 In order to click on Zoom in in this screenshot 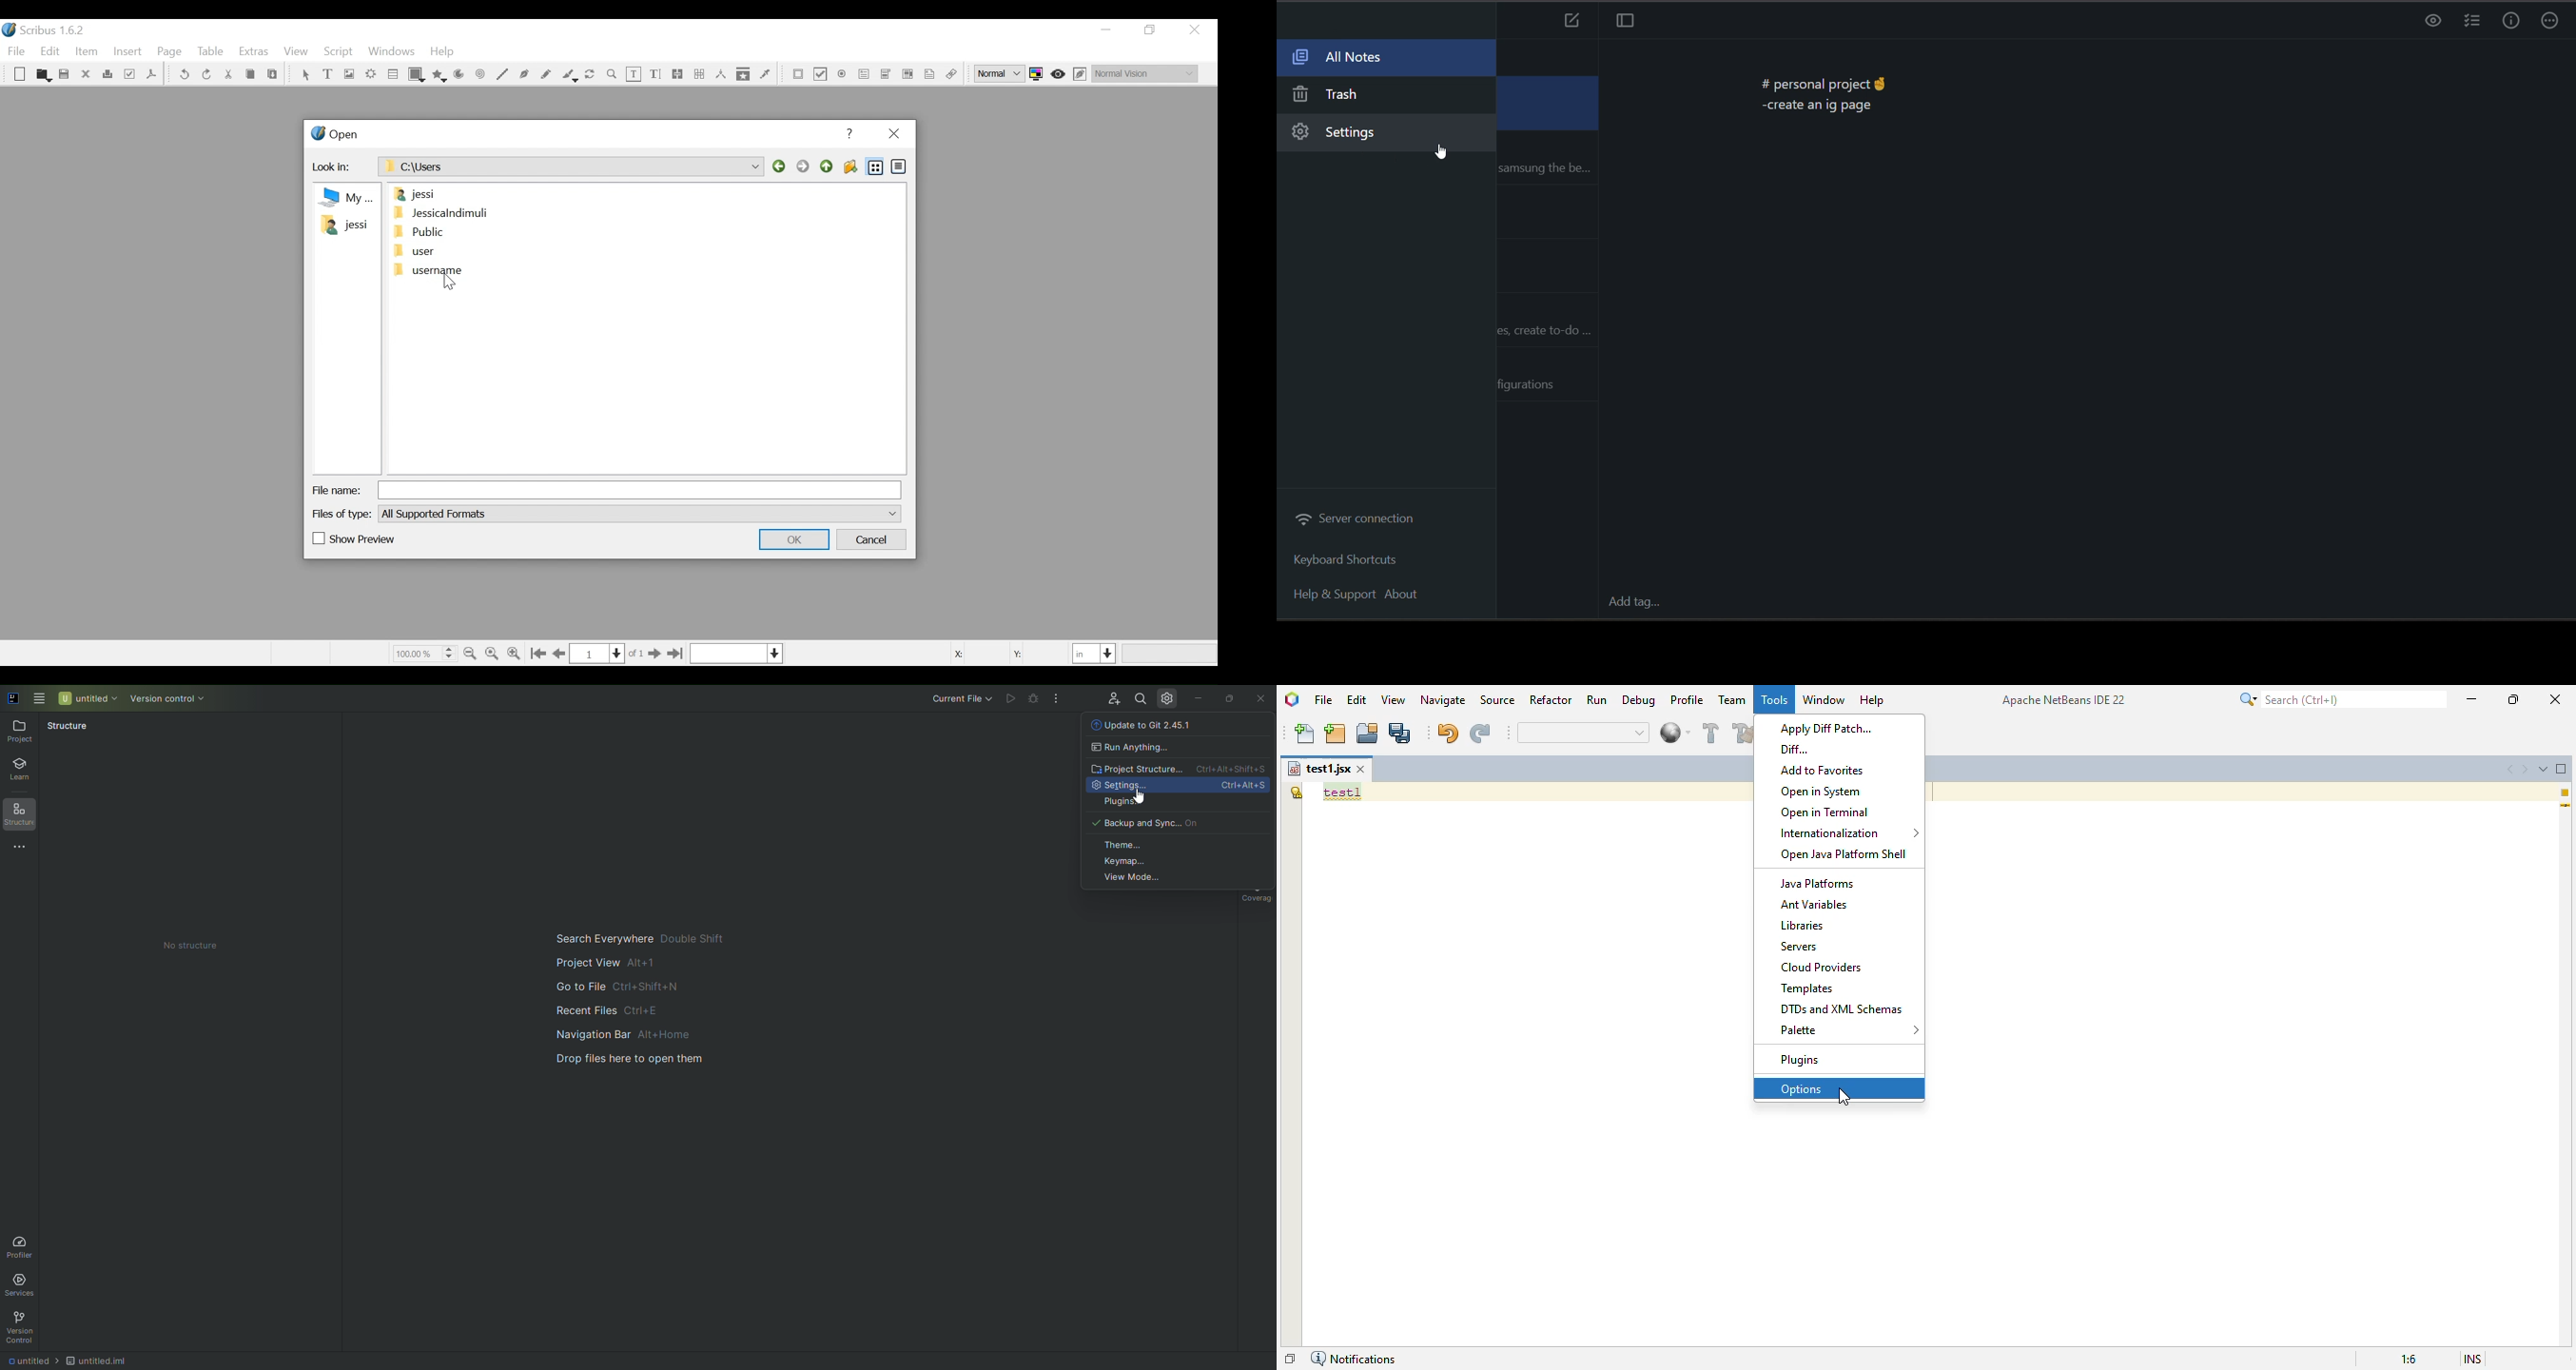, I will do `click(516, 652)`.